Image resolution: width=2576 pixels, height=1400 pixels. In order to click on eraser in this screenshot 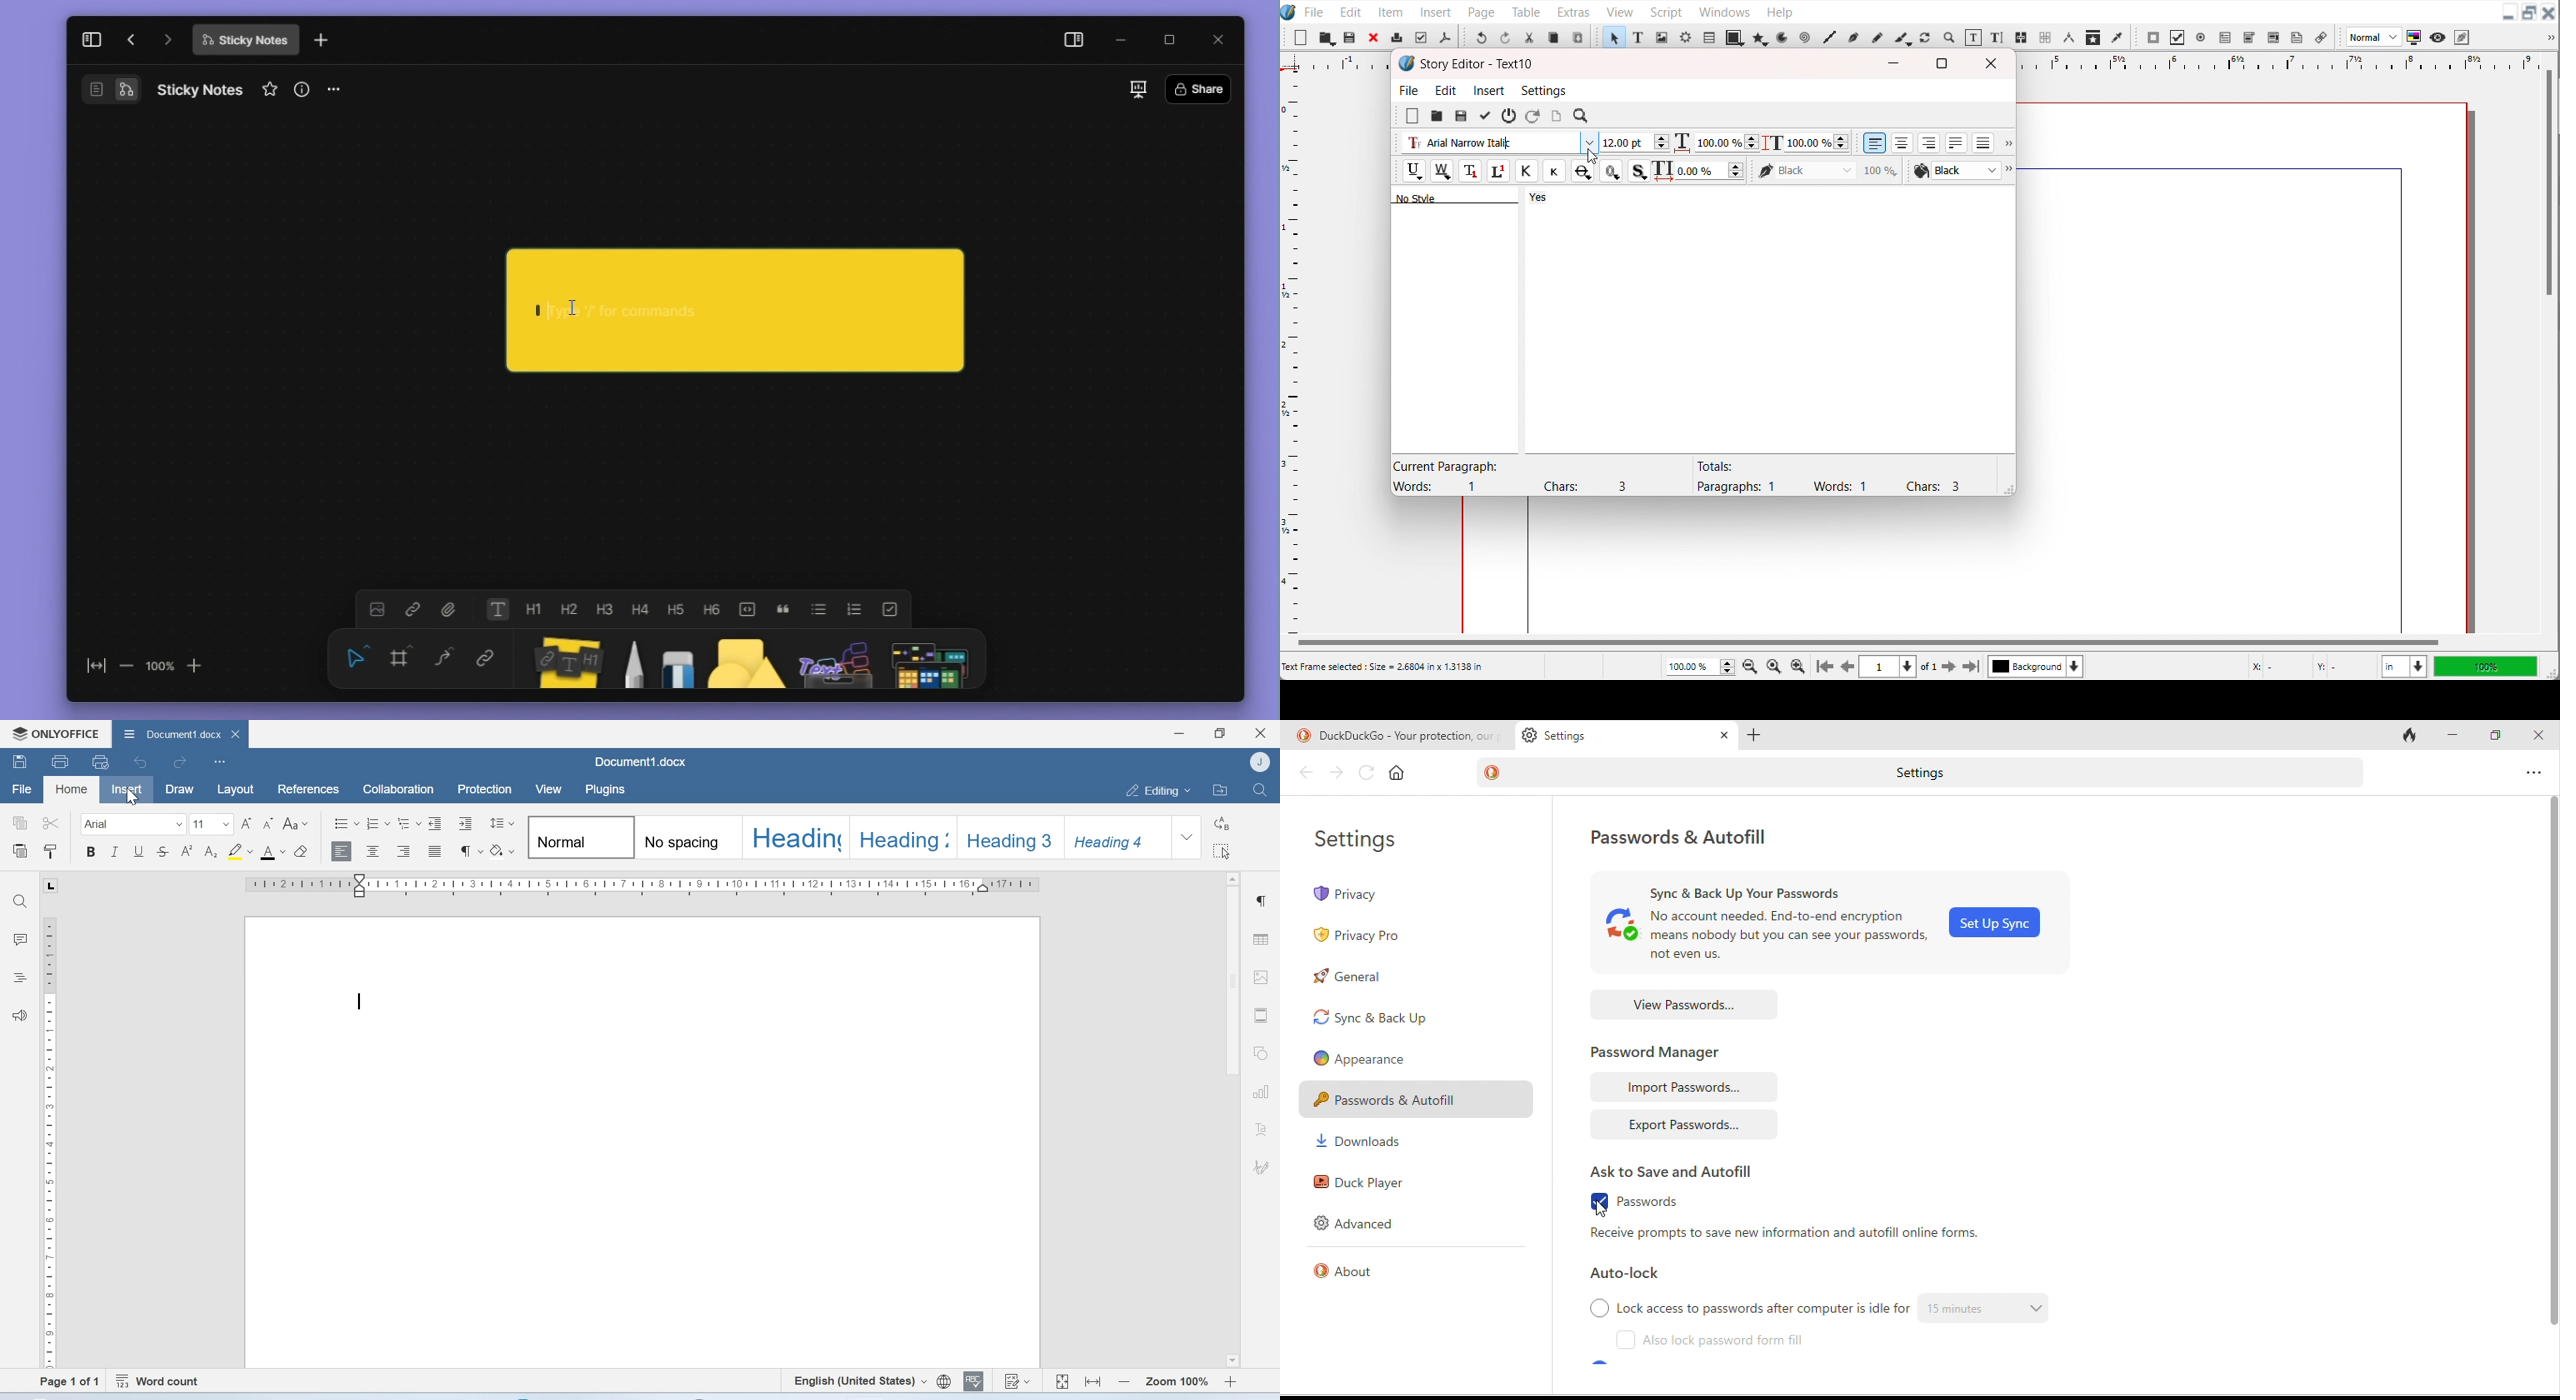, I will do `click(679, 659)`.